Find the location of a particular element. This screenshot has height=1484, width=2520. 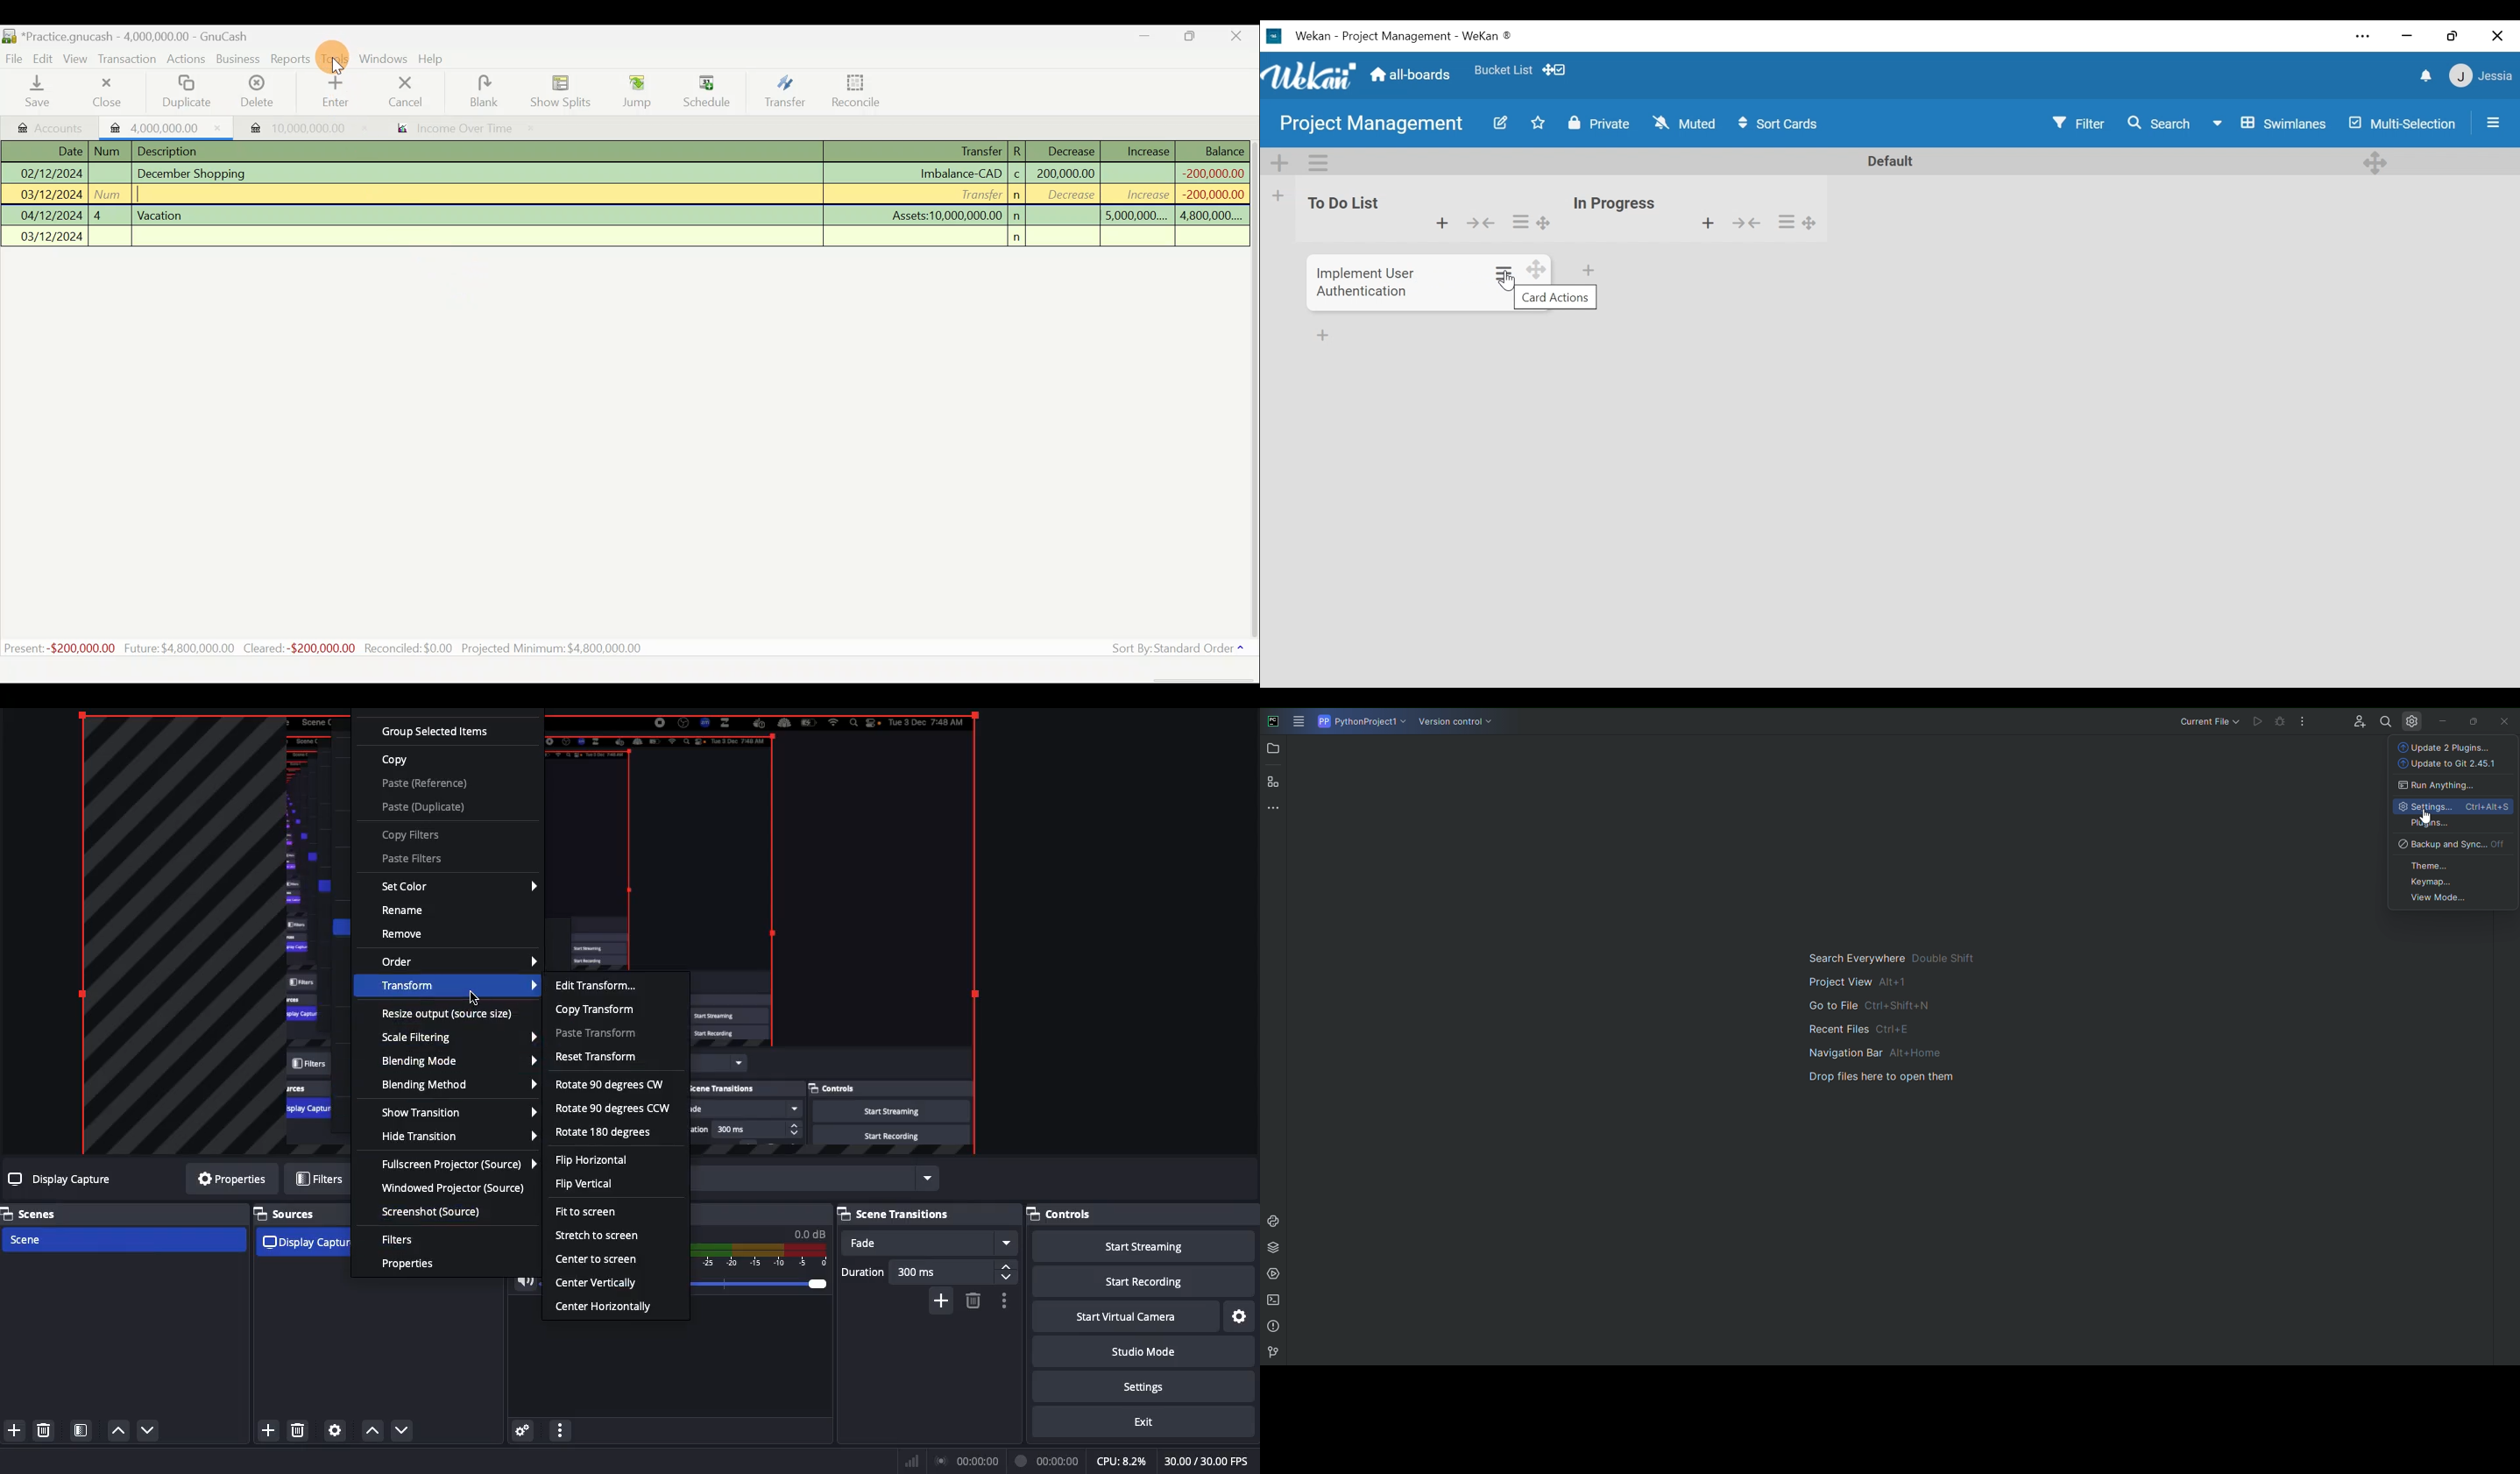

Delete is located at coordinates (43, 1429).